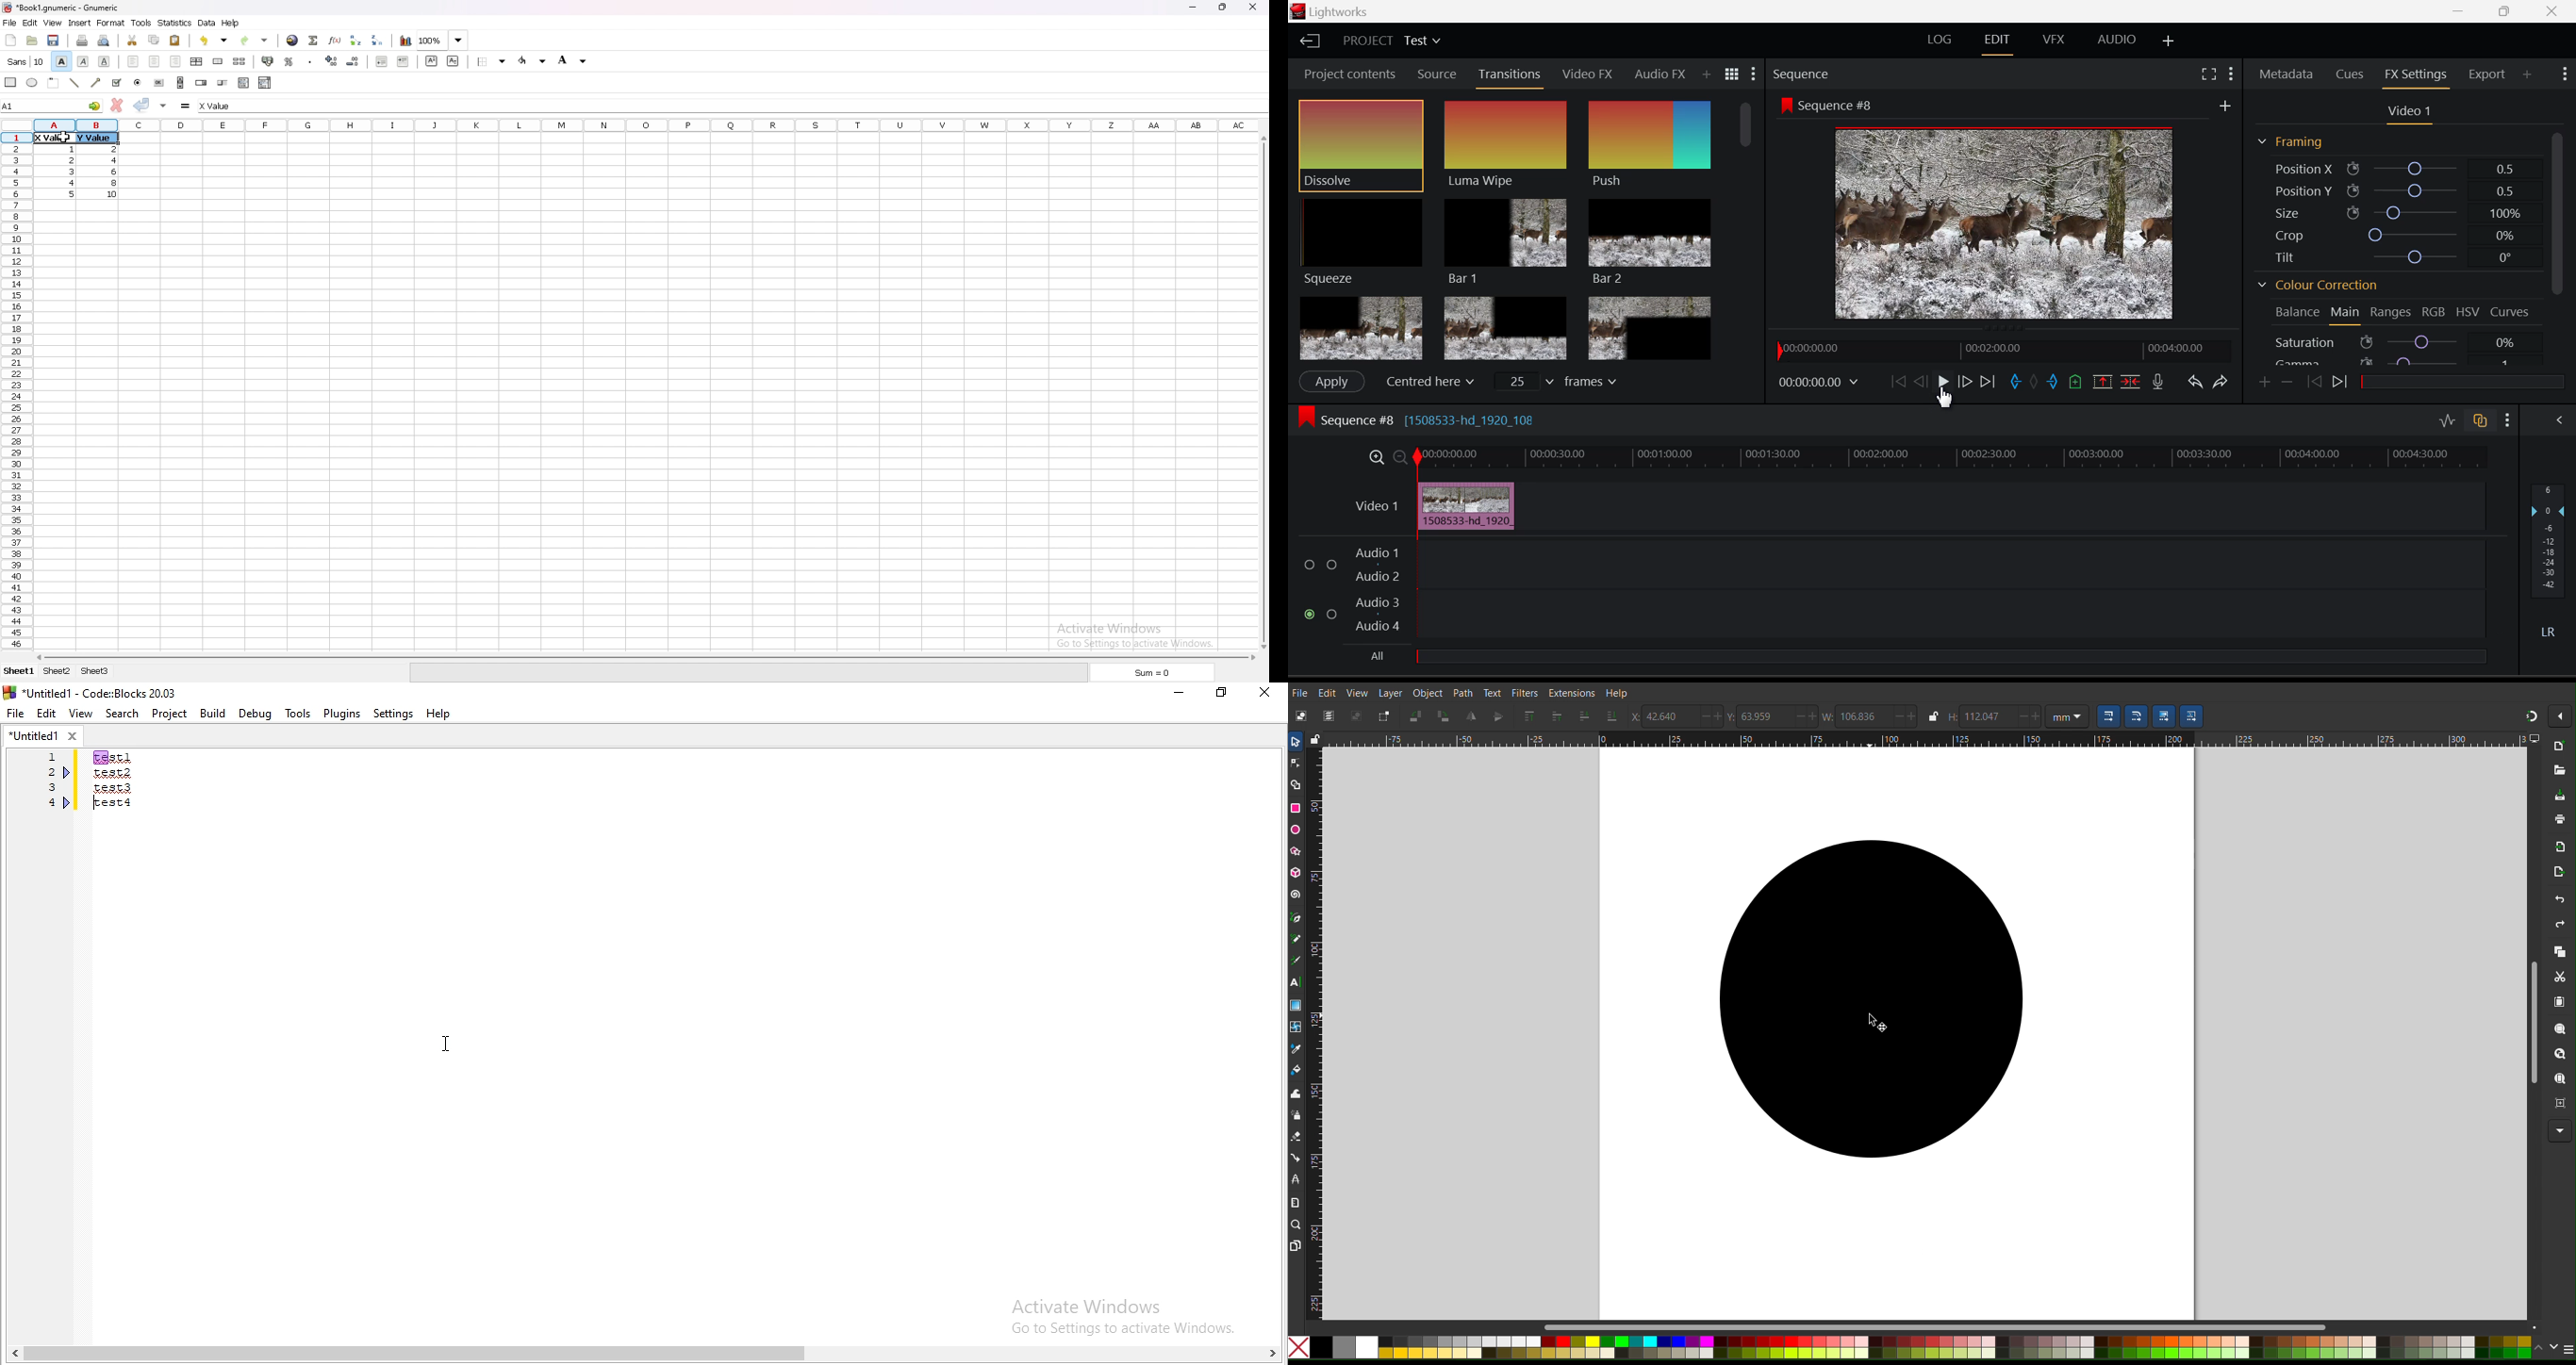 The width and height of the screenshot is (2576, 1372). What do you see at coordinates (141, 22) in the screenshot?
I see `tools` at bounding box center [141, 22].